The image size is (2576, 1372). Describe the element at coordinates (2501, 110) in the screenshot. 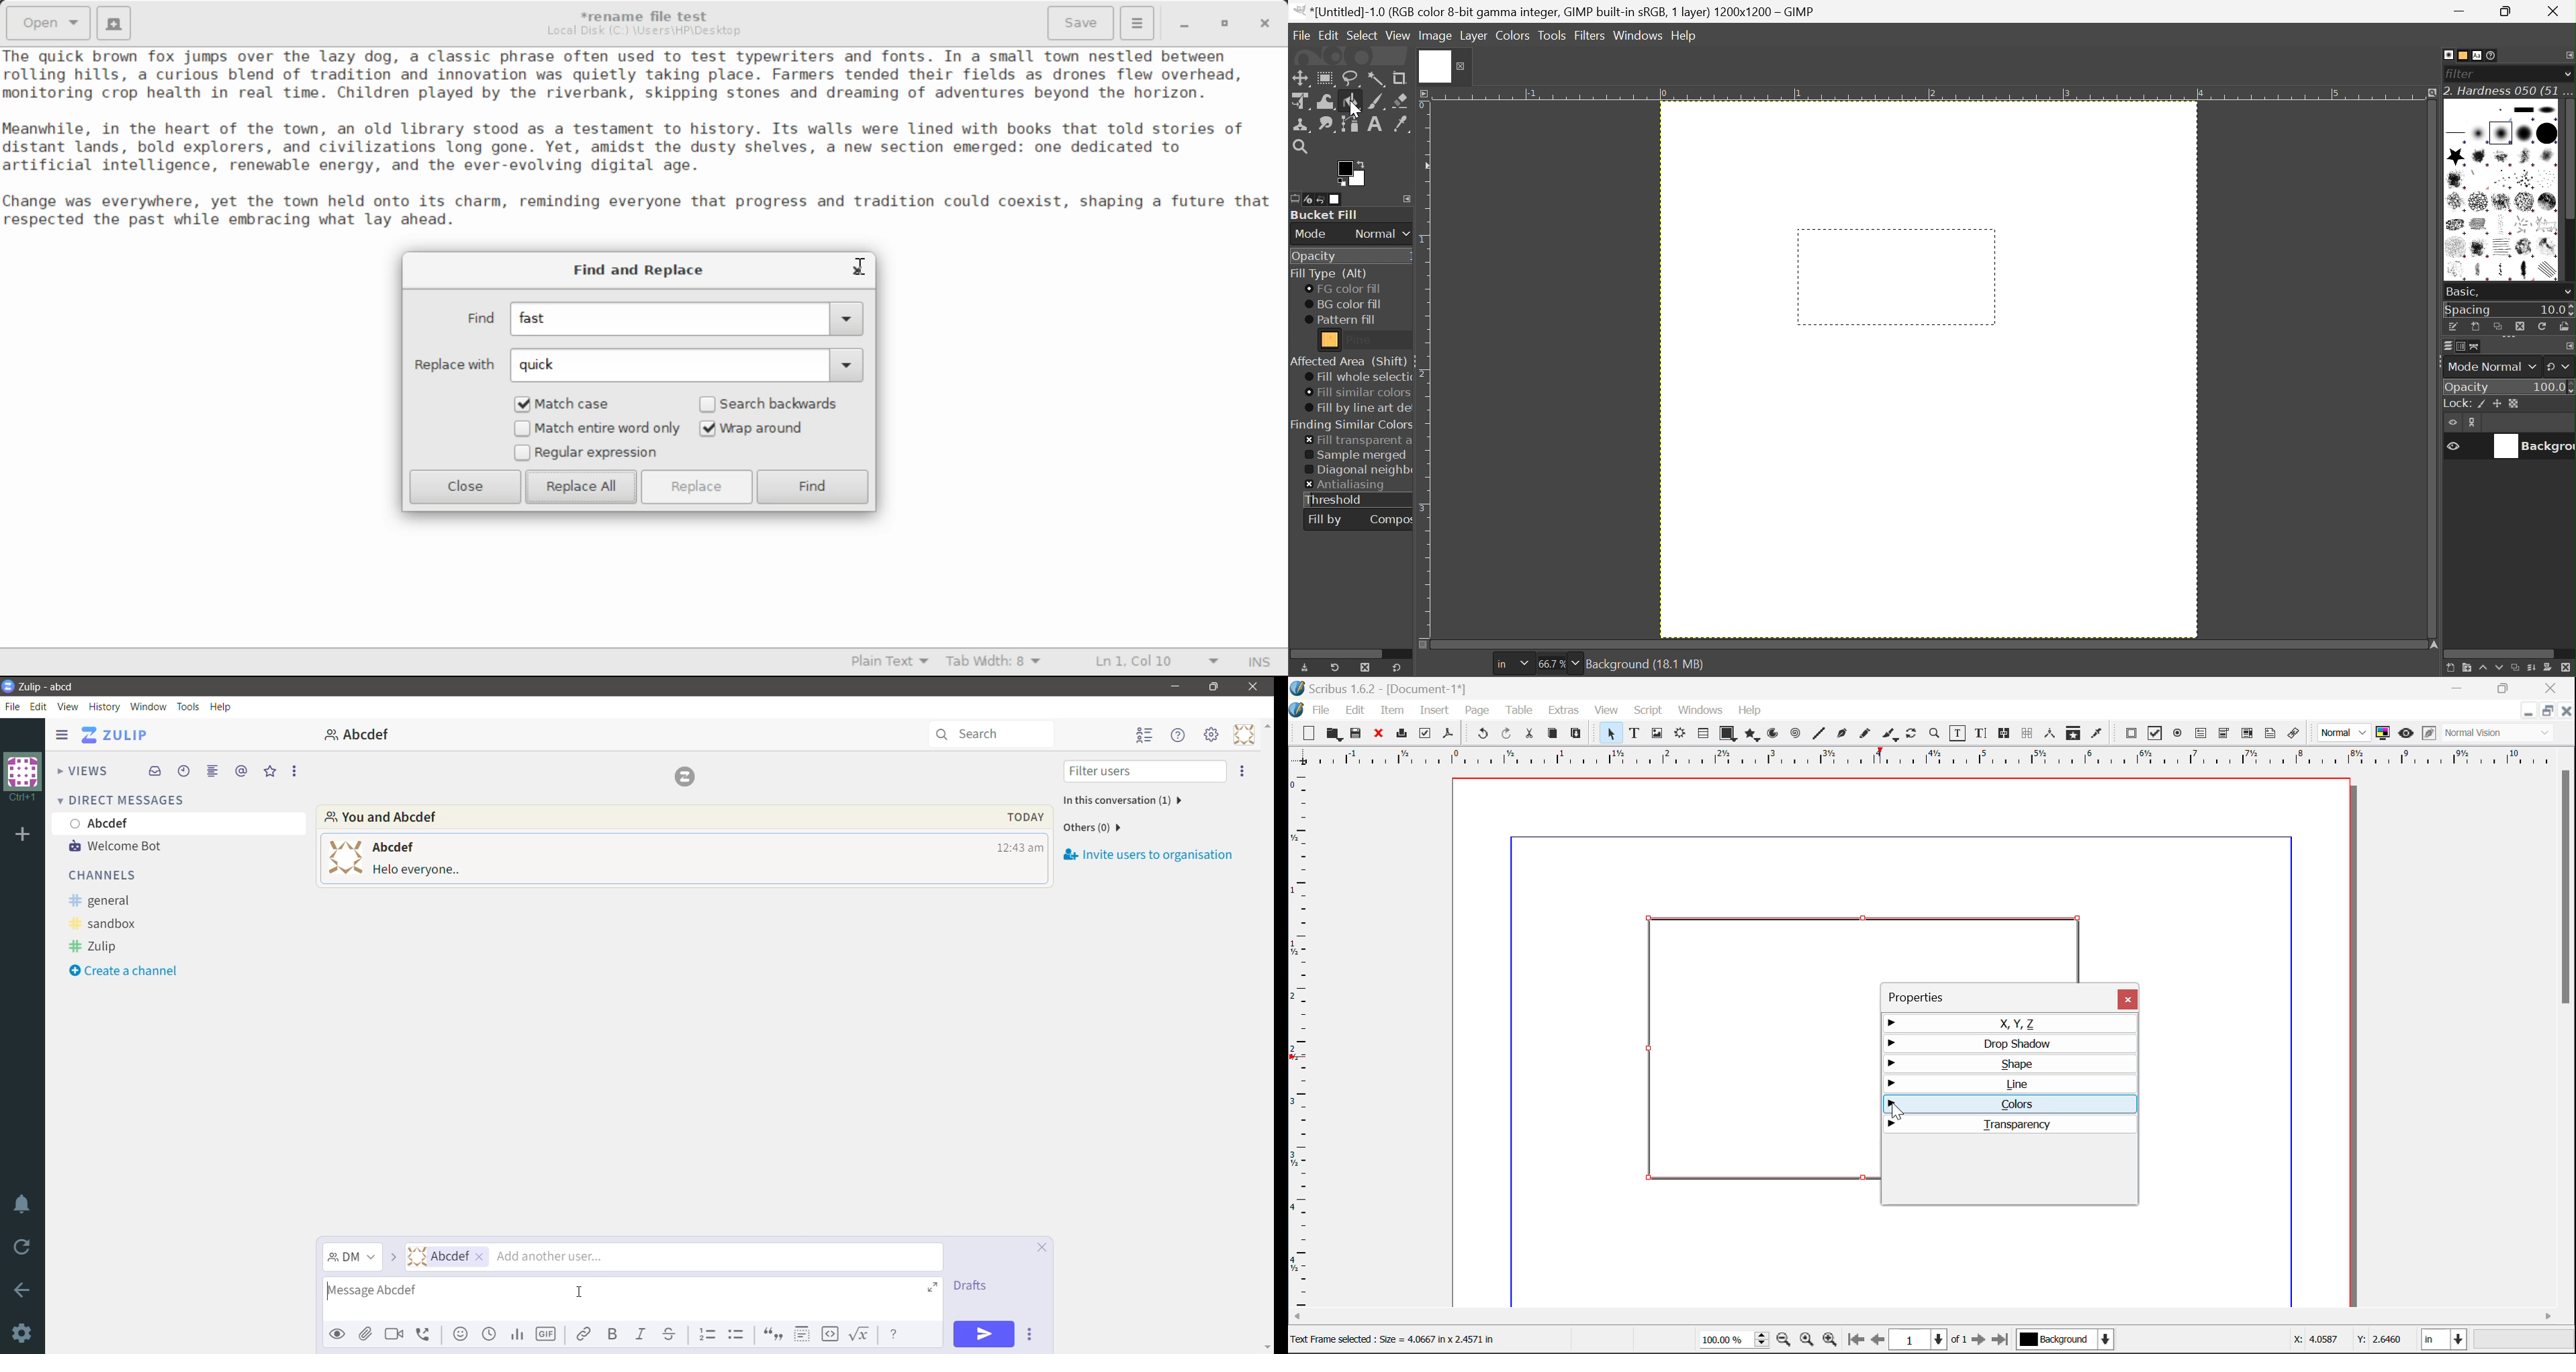

I see `Pixel` at that location.